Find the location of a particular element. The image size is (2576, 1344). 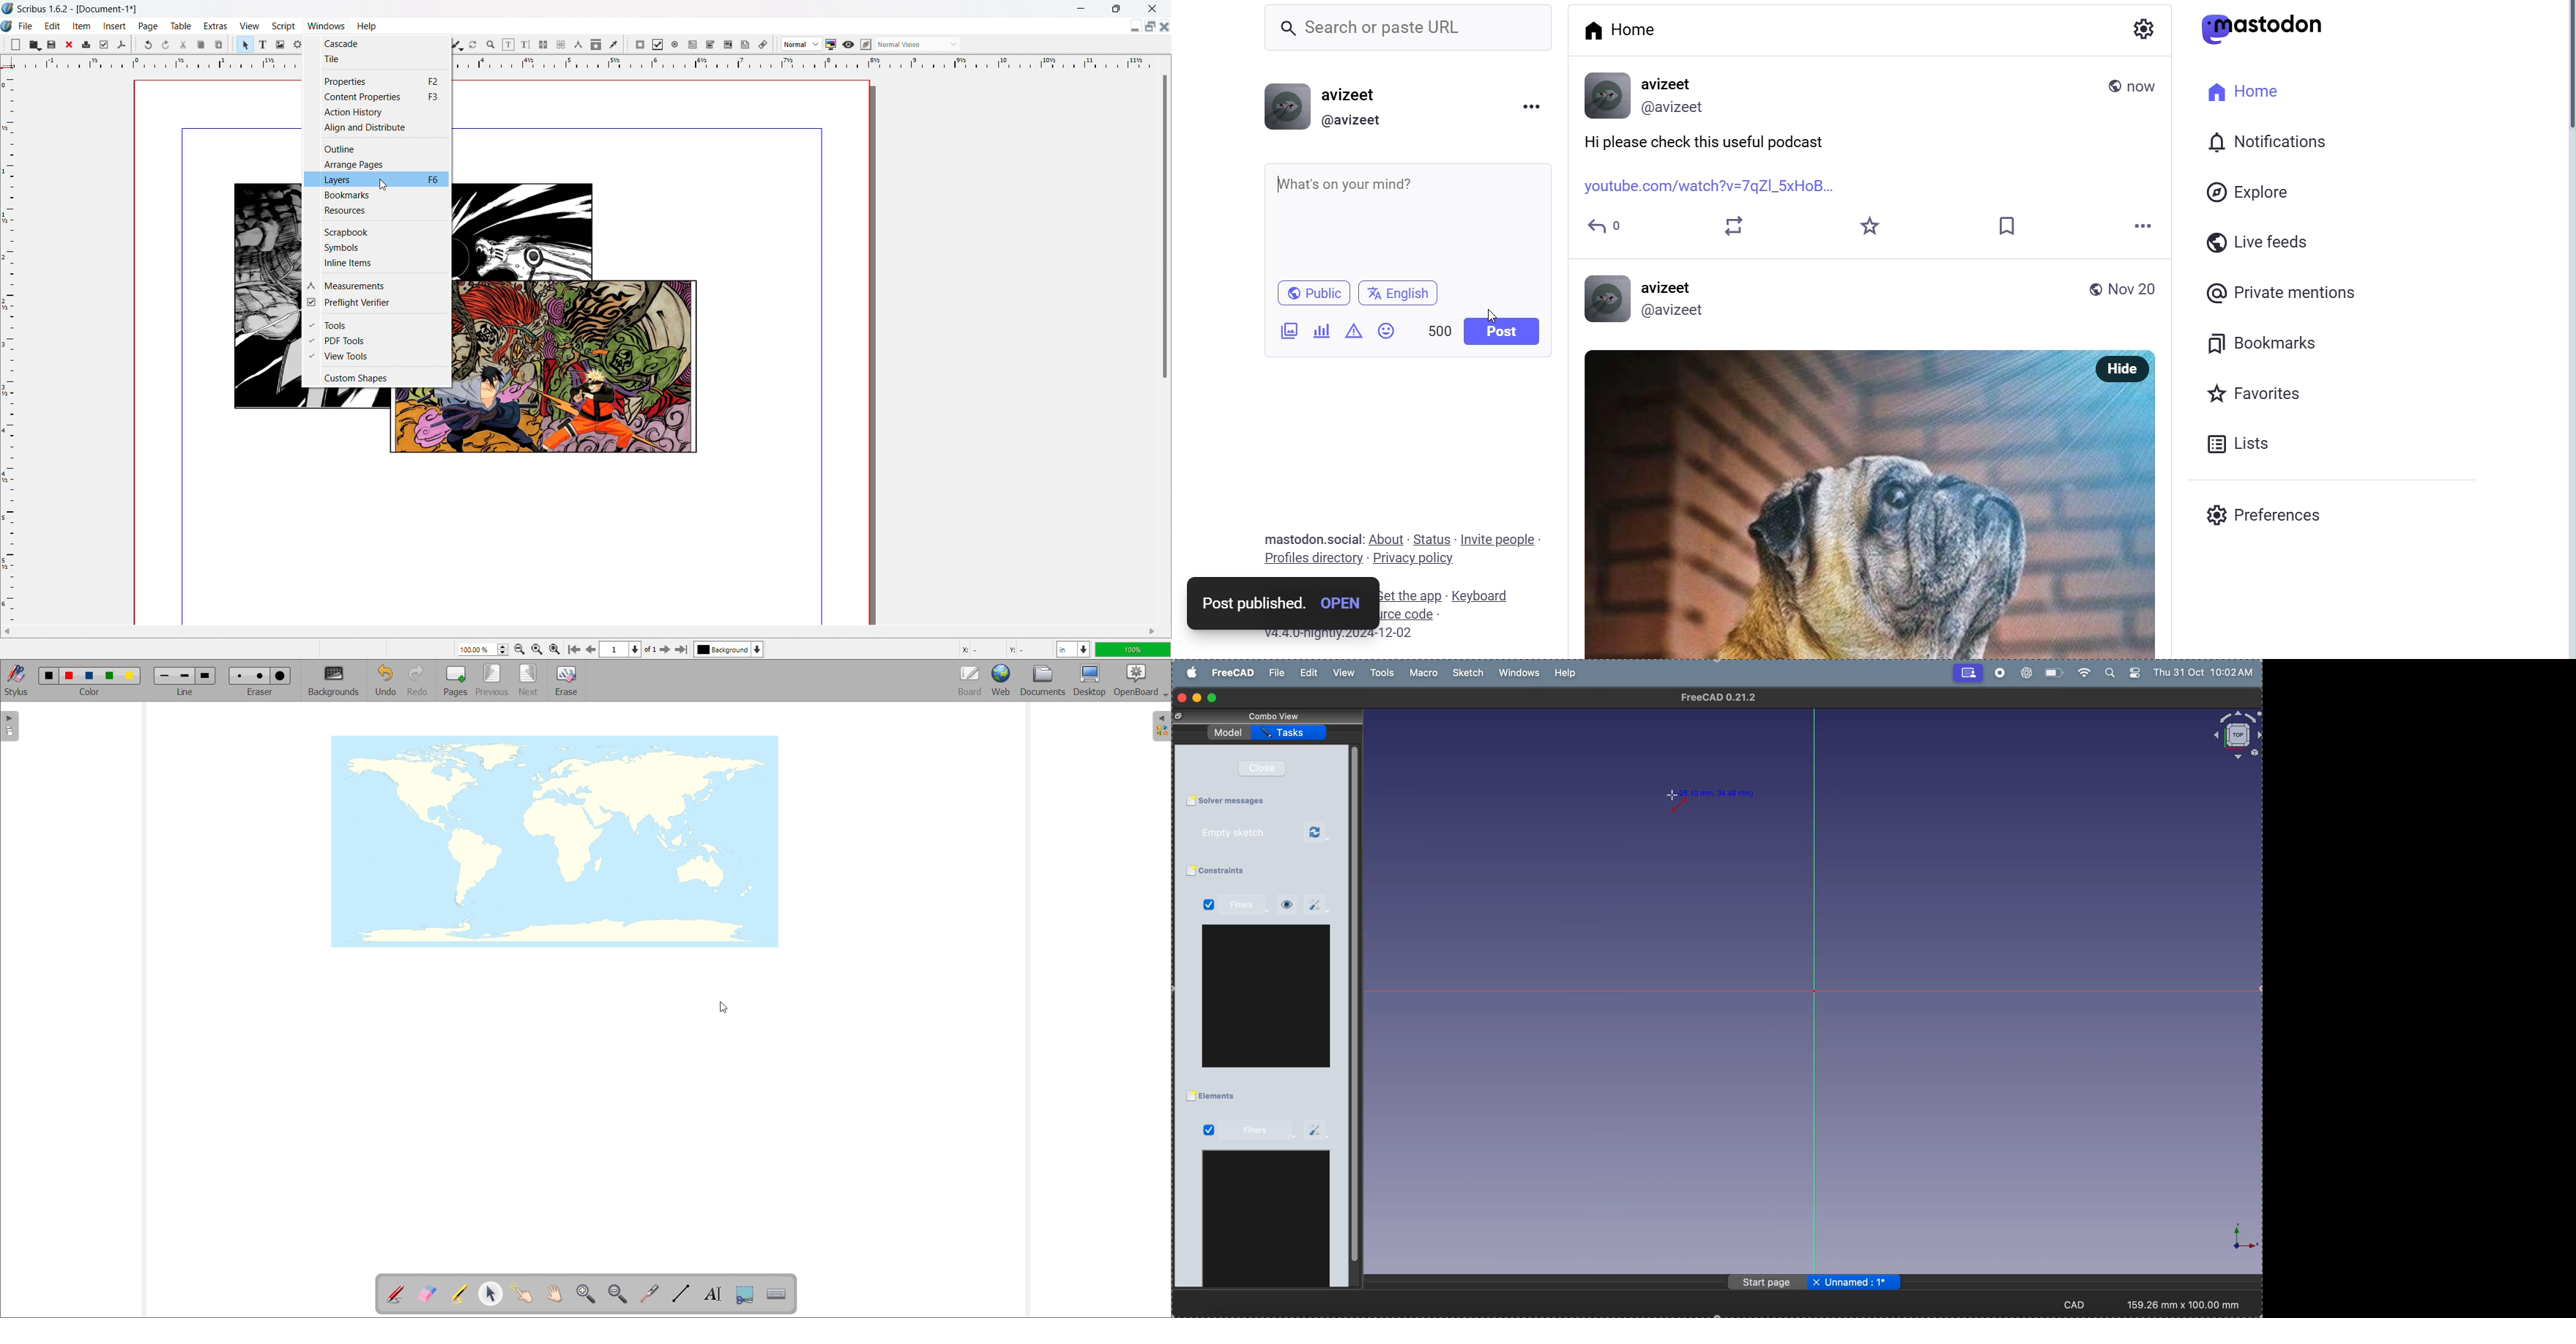

view is located at coordinates (249, 26).